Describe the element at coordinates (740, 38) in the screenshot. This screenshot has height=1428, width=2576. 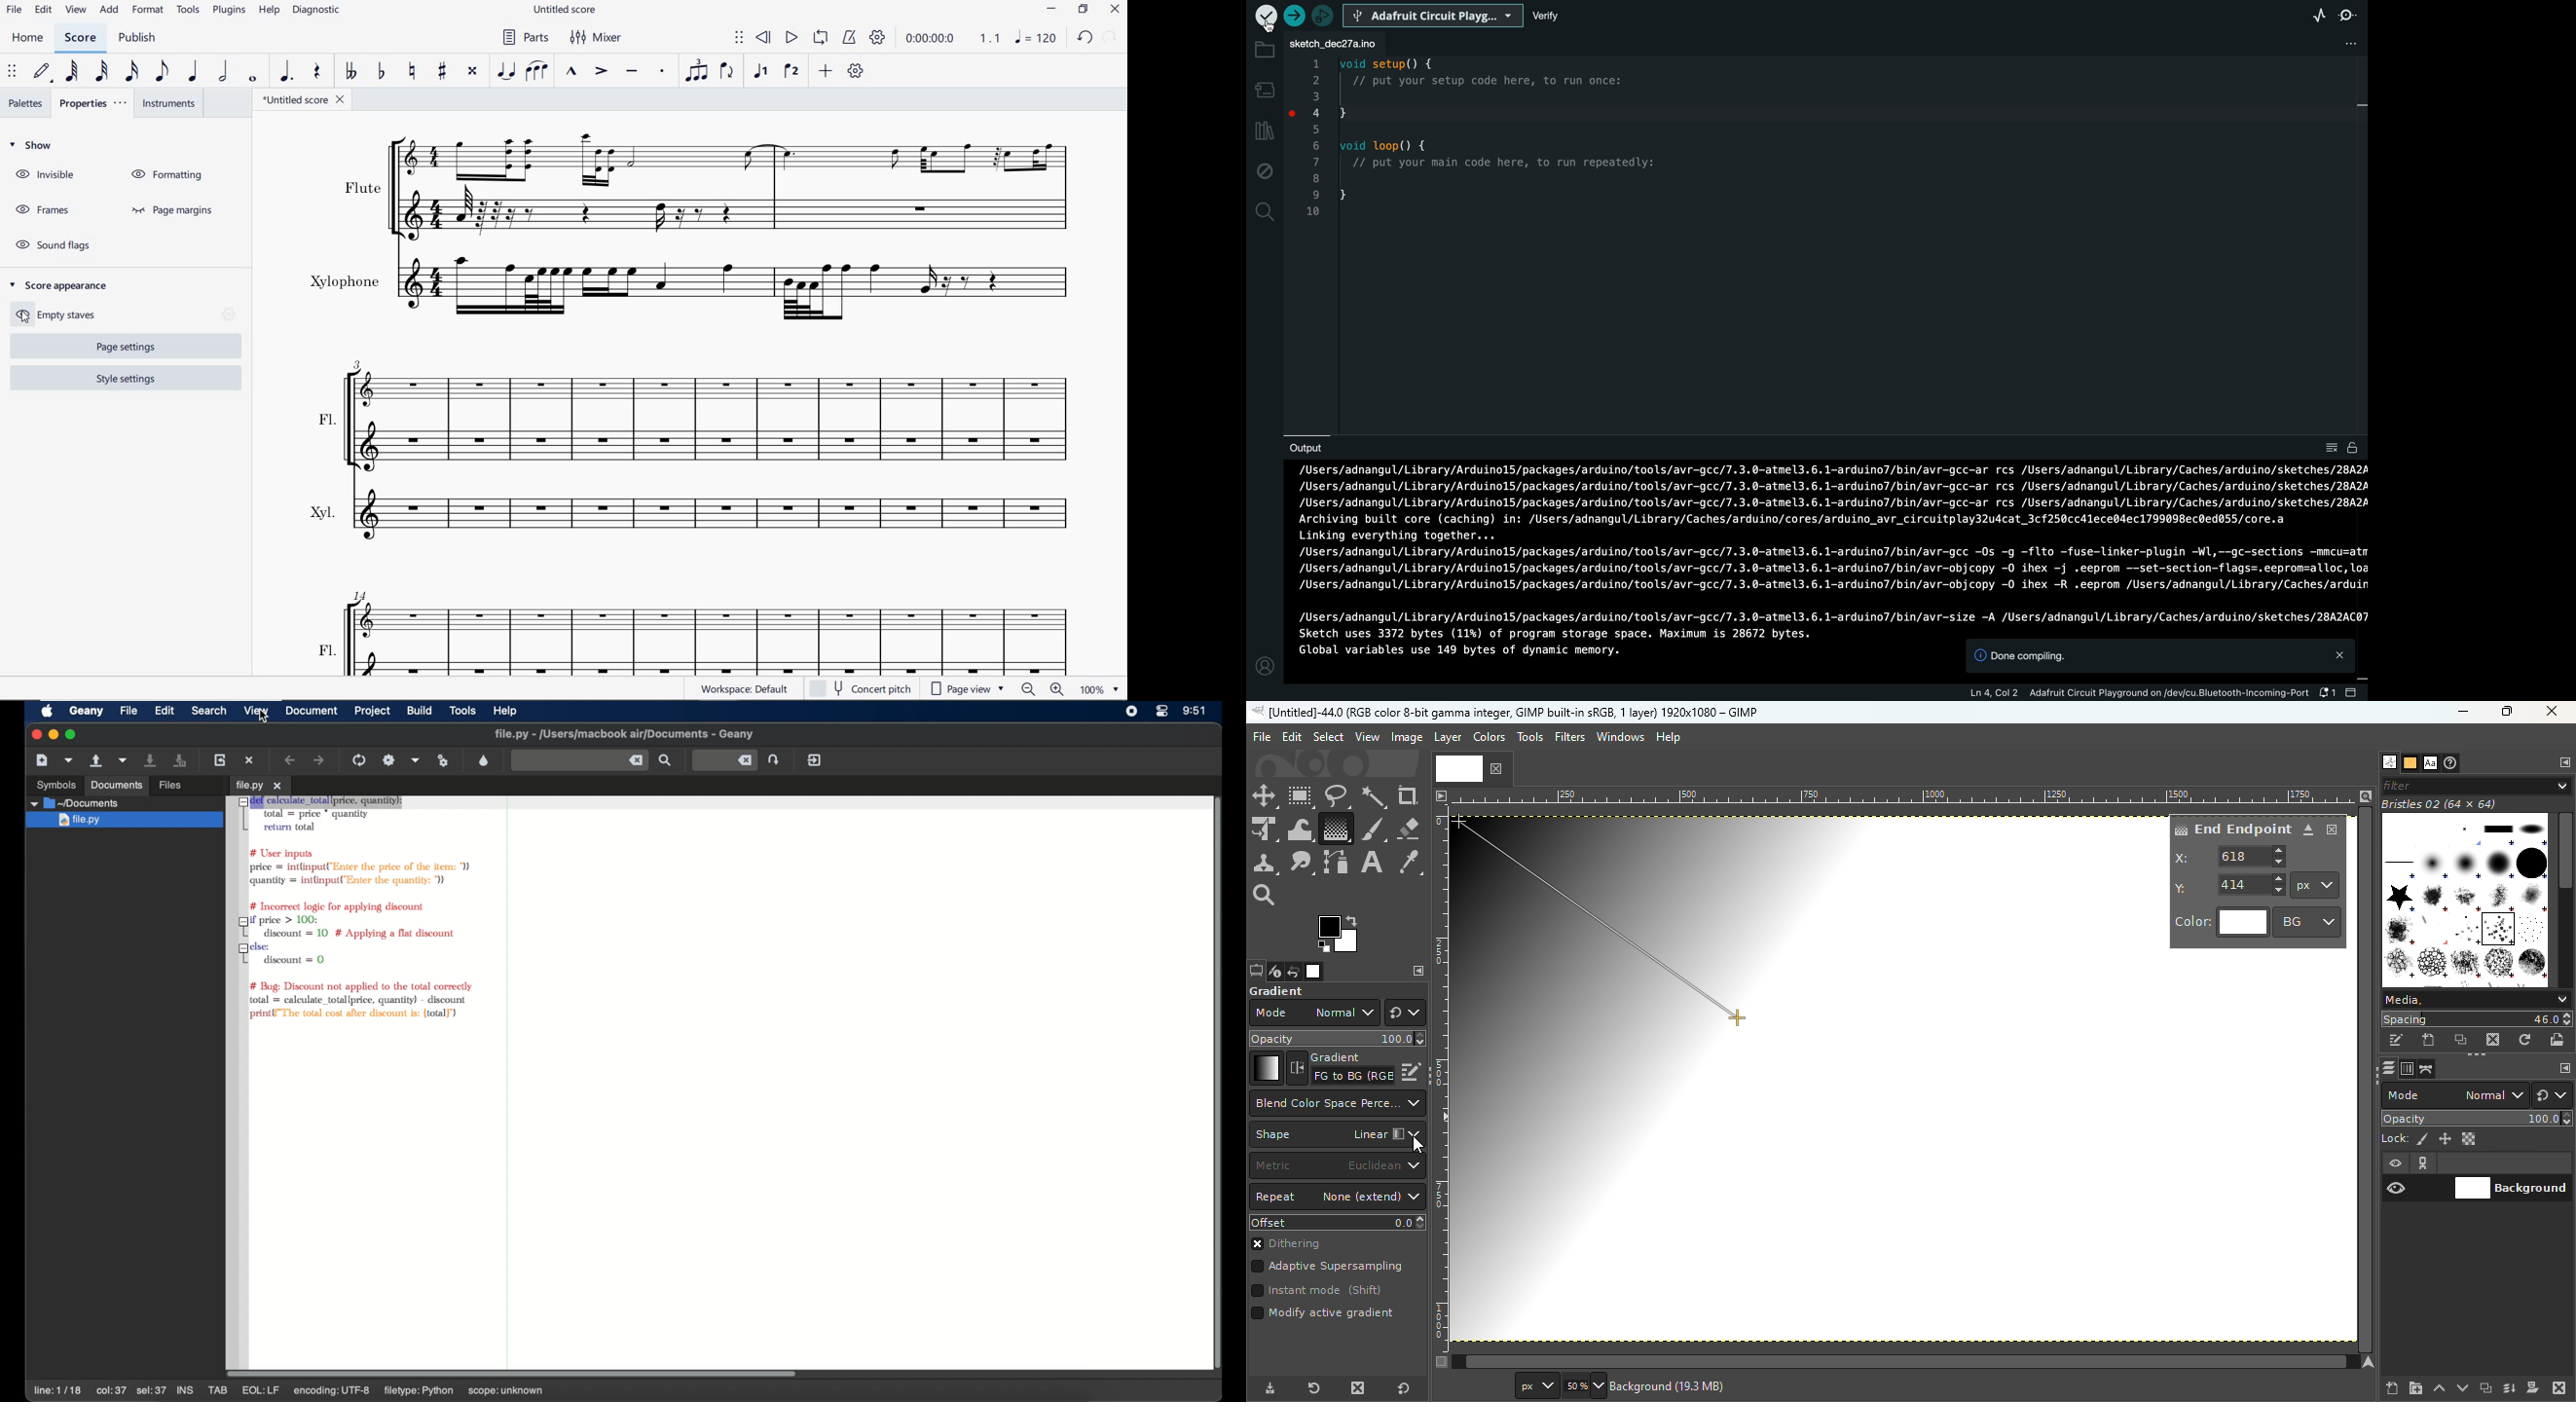
I see `SELECT TO MOVE` at that location.